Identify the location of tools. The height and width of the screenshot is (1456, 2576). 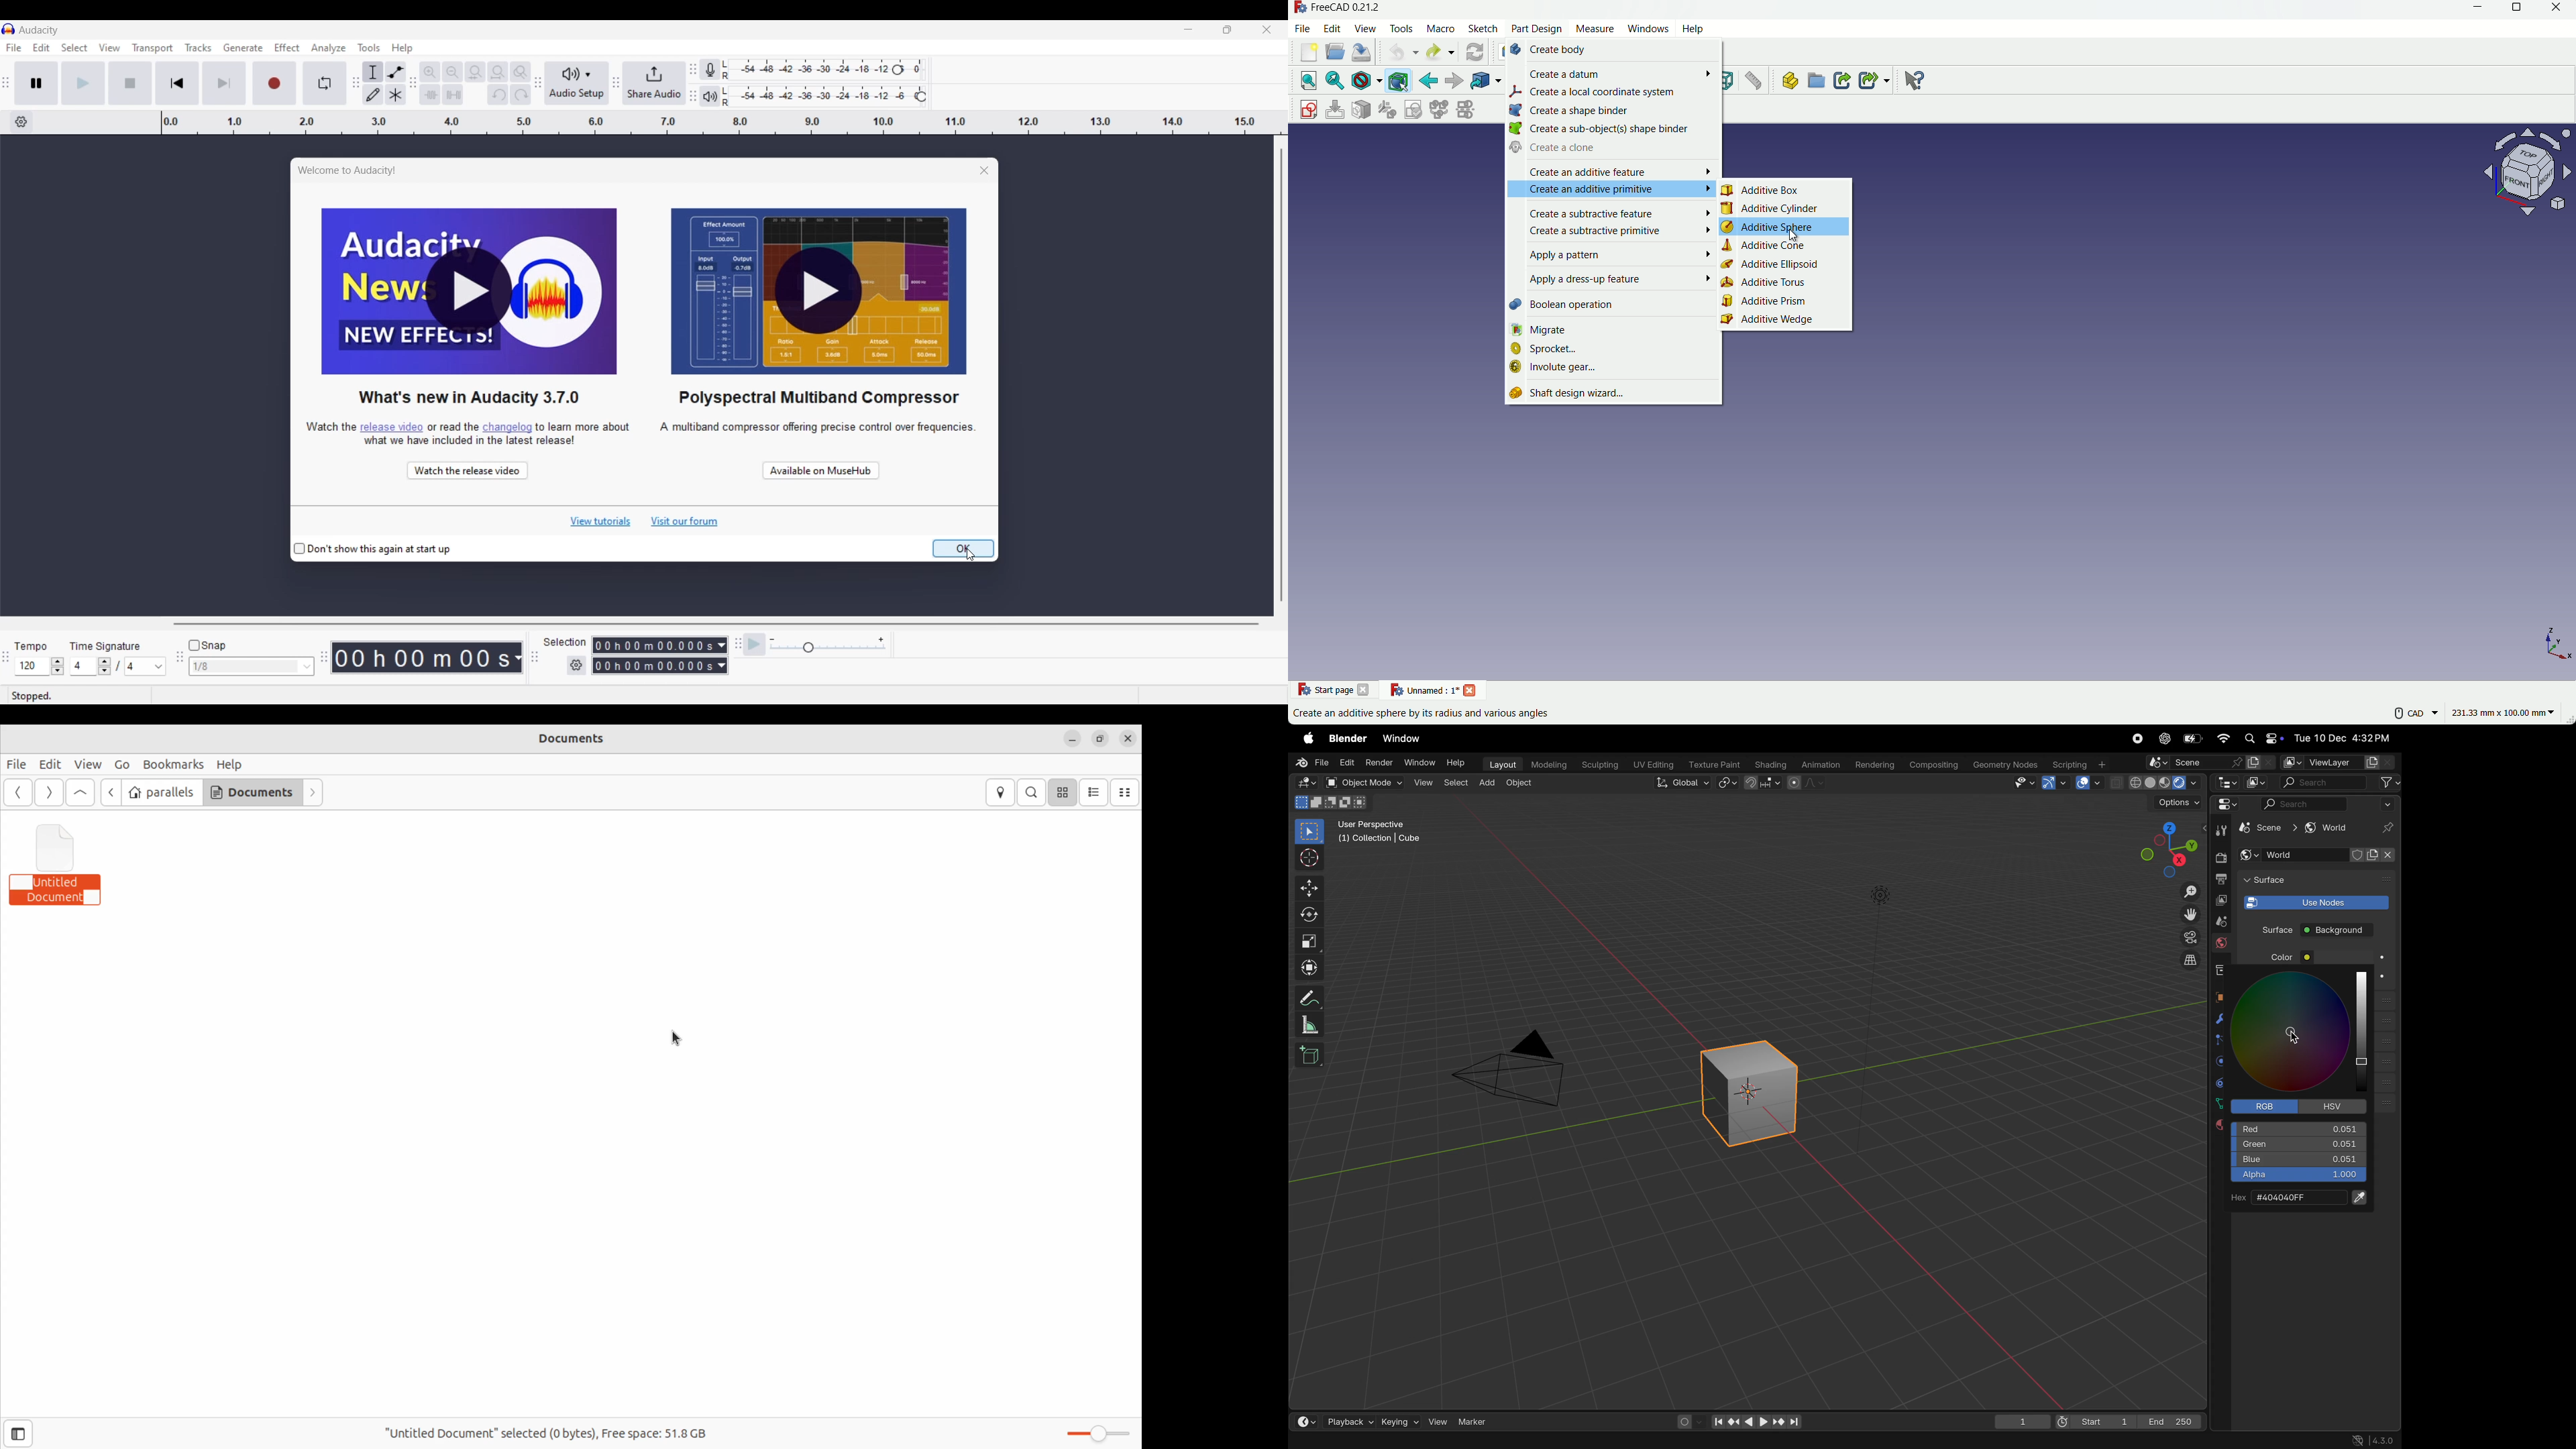
(1401, 29).